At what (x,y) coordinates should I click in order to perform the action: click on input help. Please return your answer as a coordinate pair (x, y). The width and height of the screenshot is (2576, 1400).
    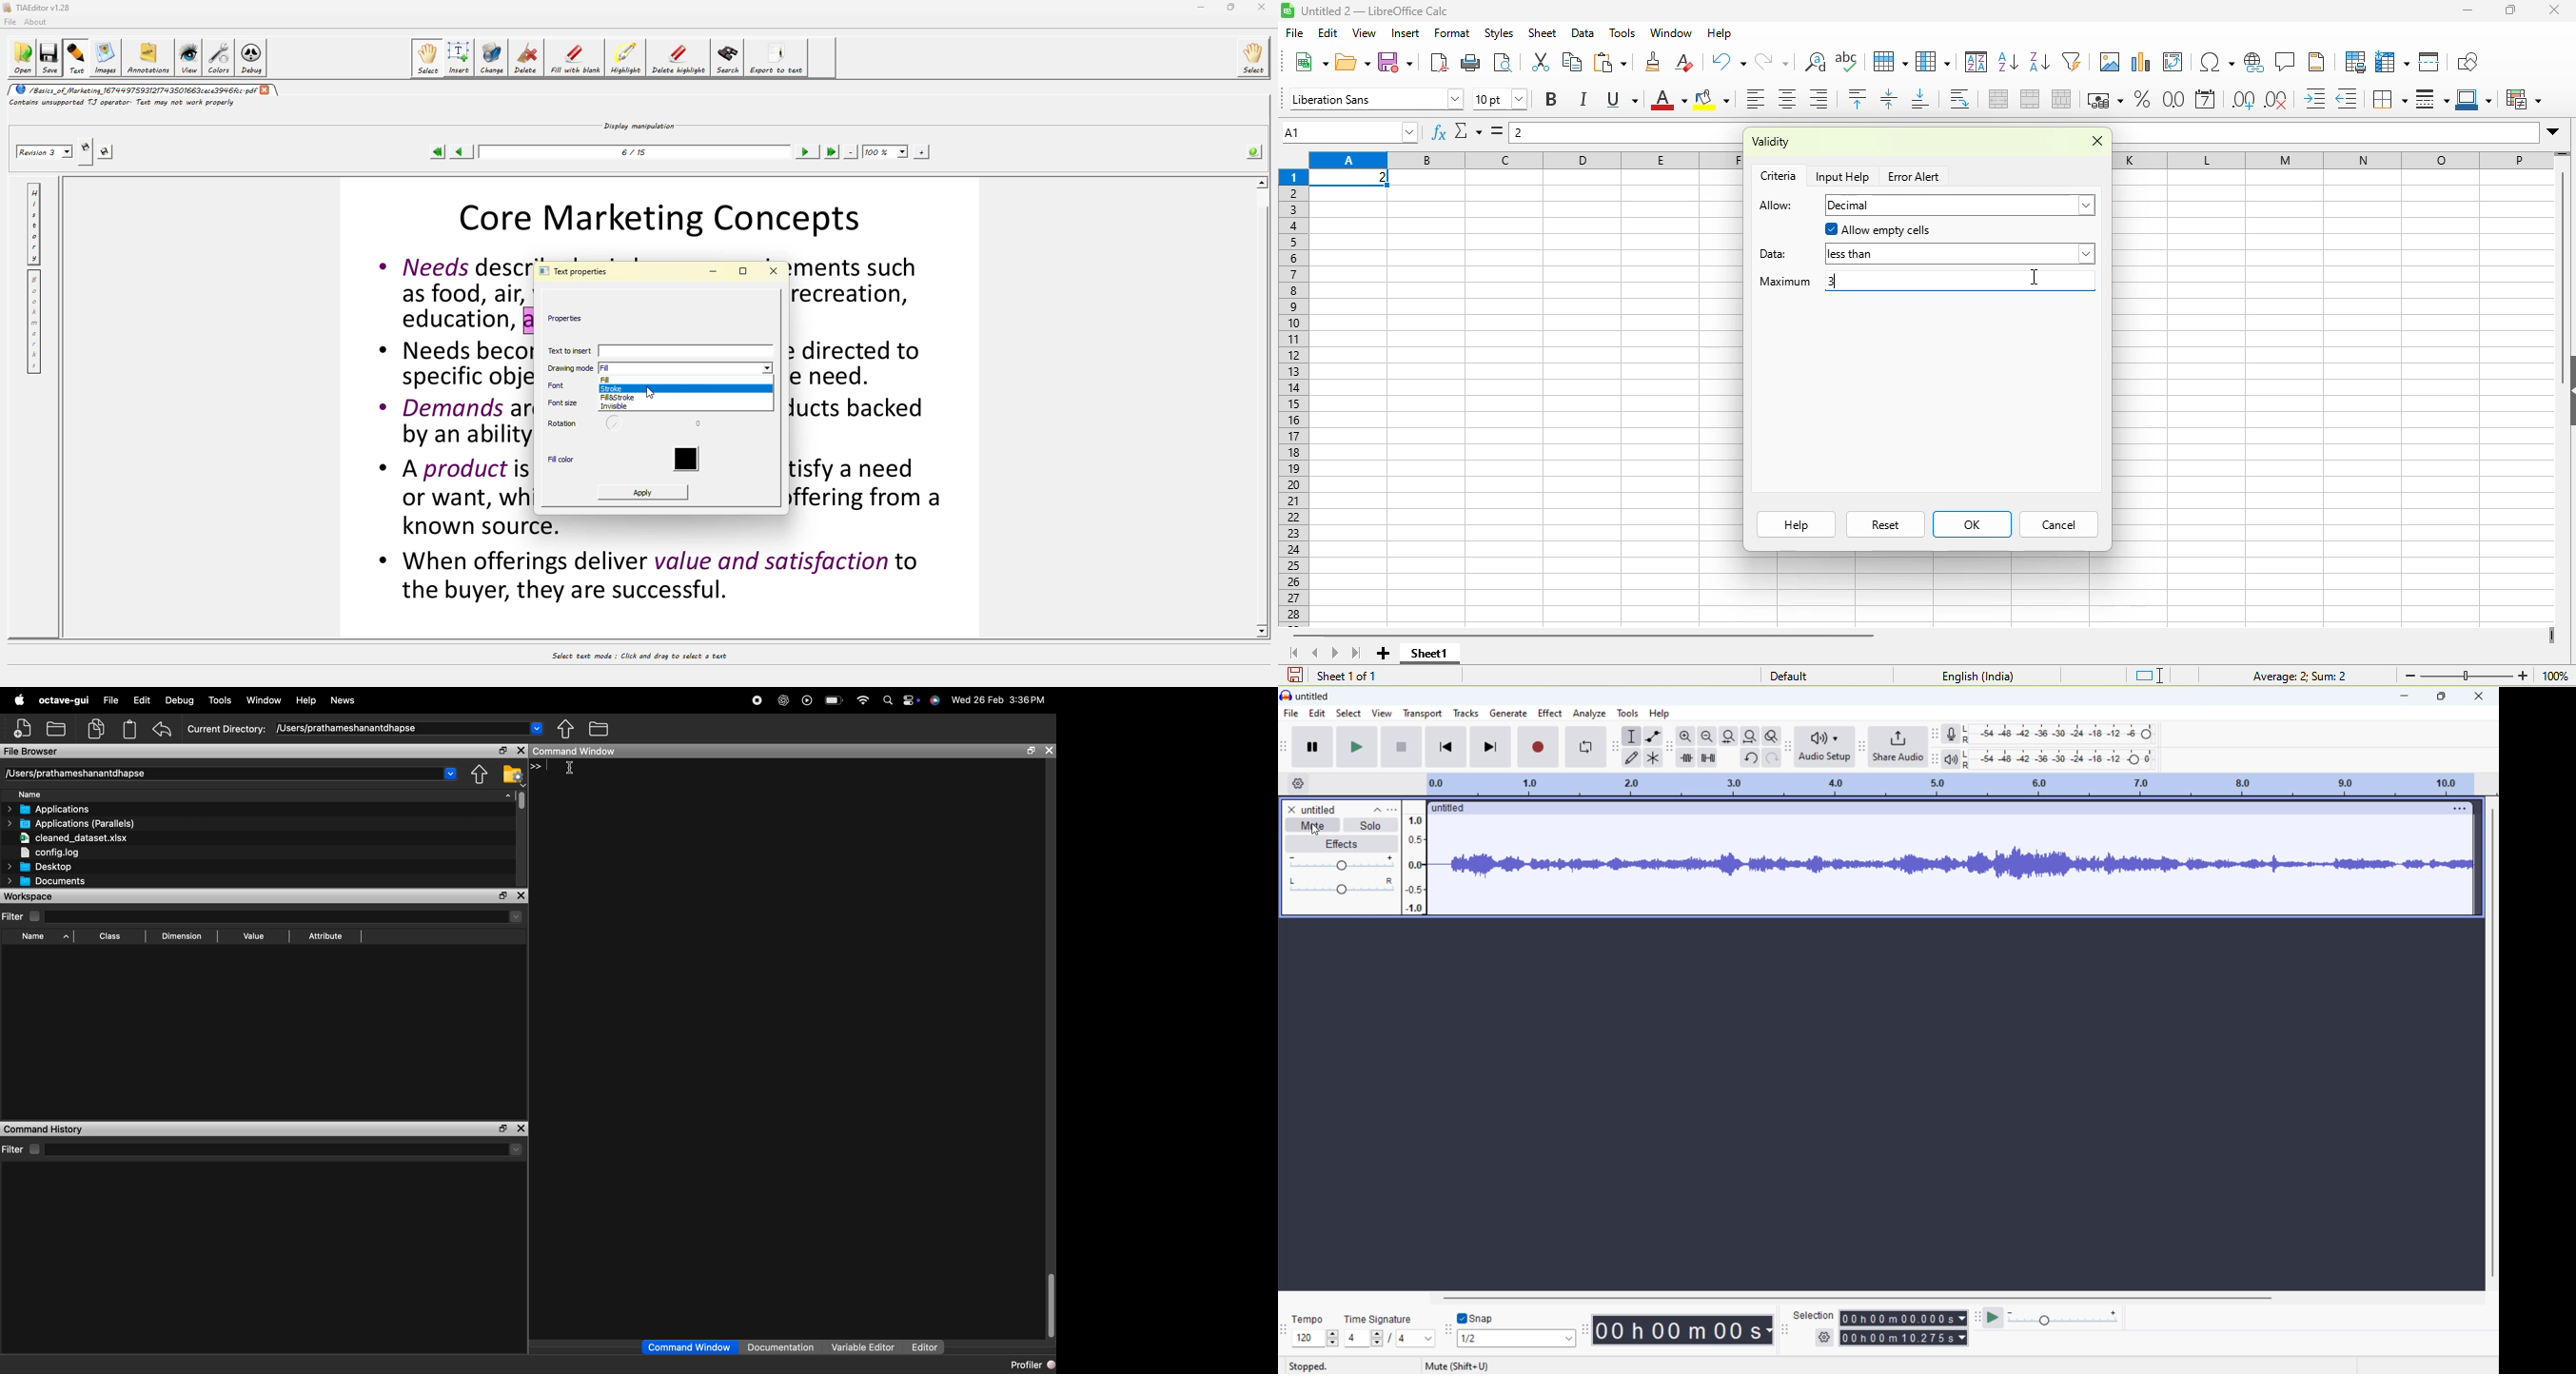
    Looking at the image, I should click on (1845, 175).